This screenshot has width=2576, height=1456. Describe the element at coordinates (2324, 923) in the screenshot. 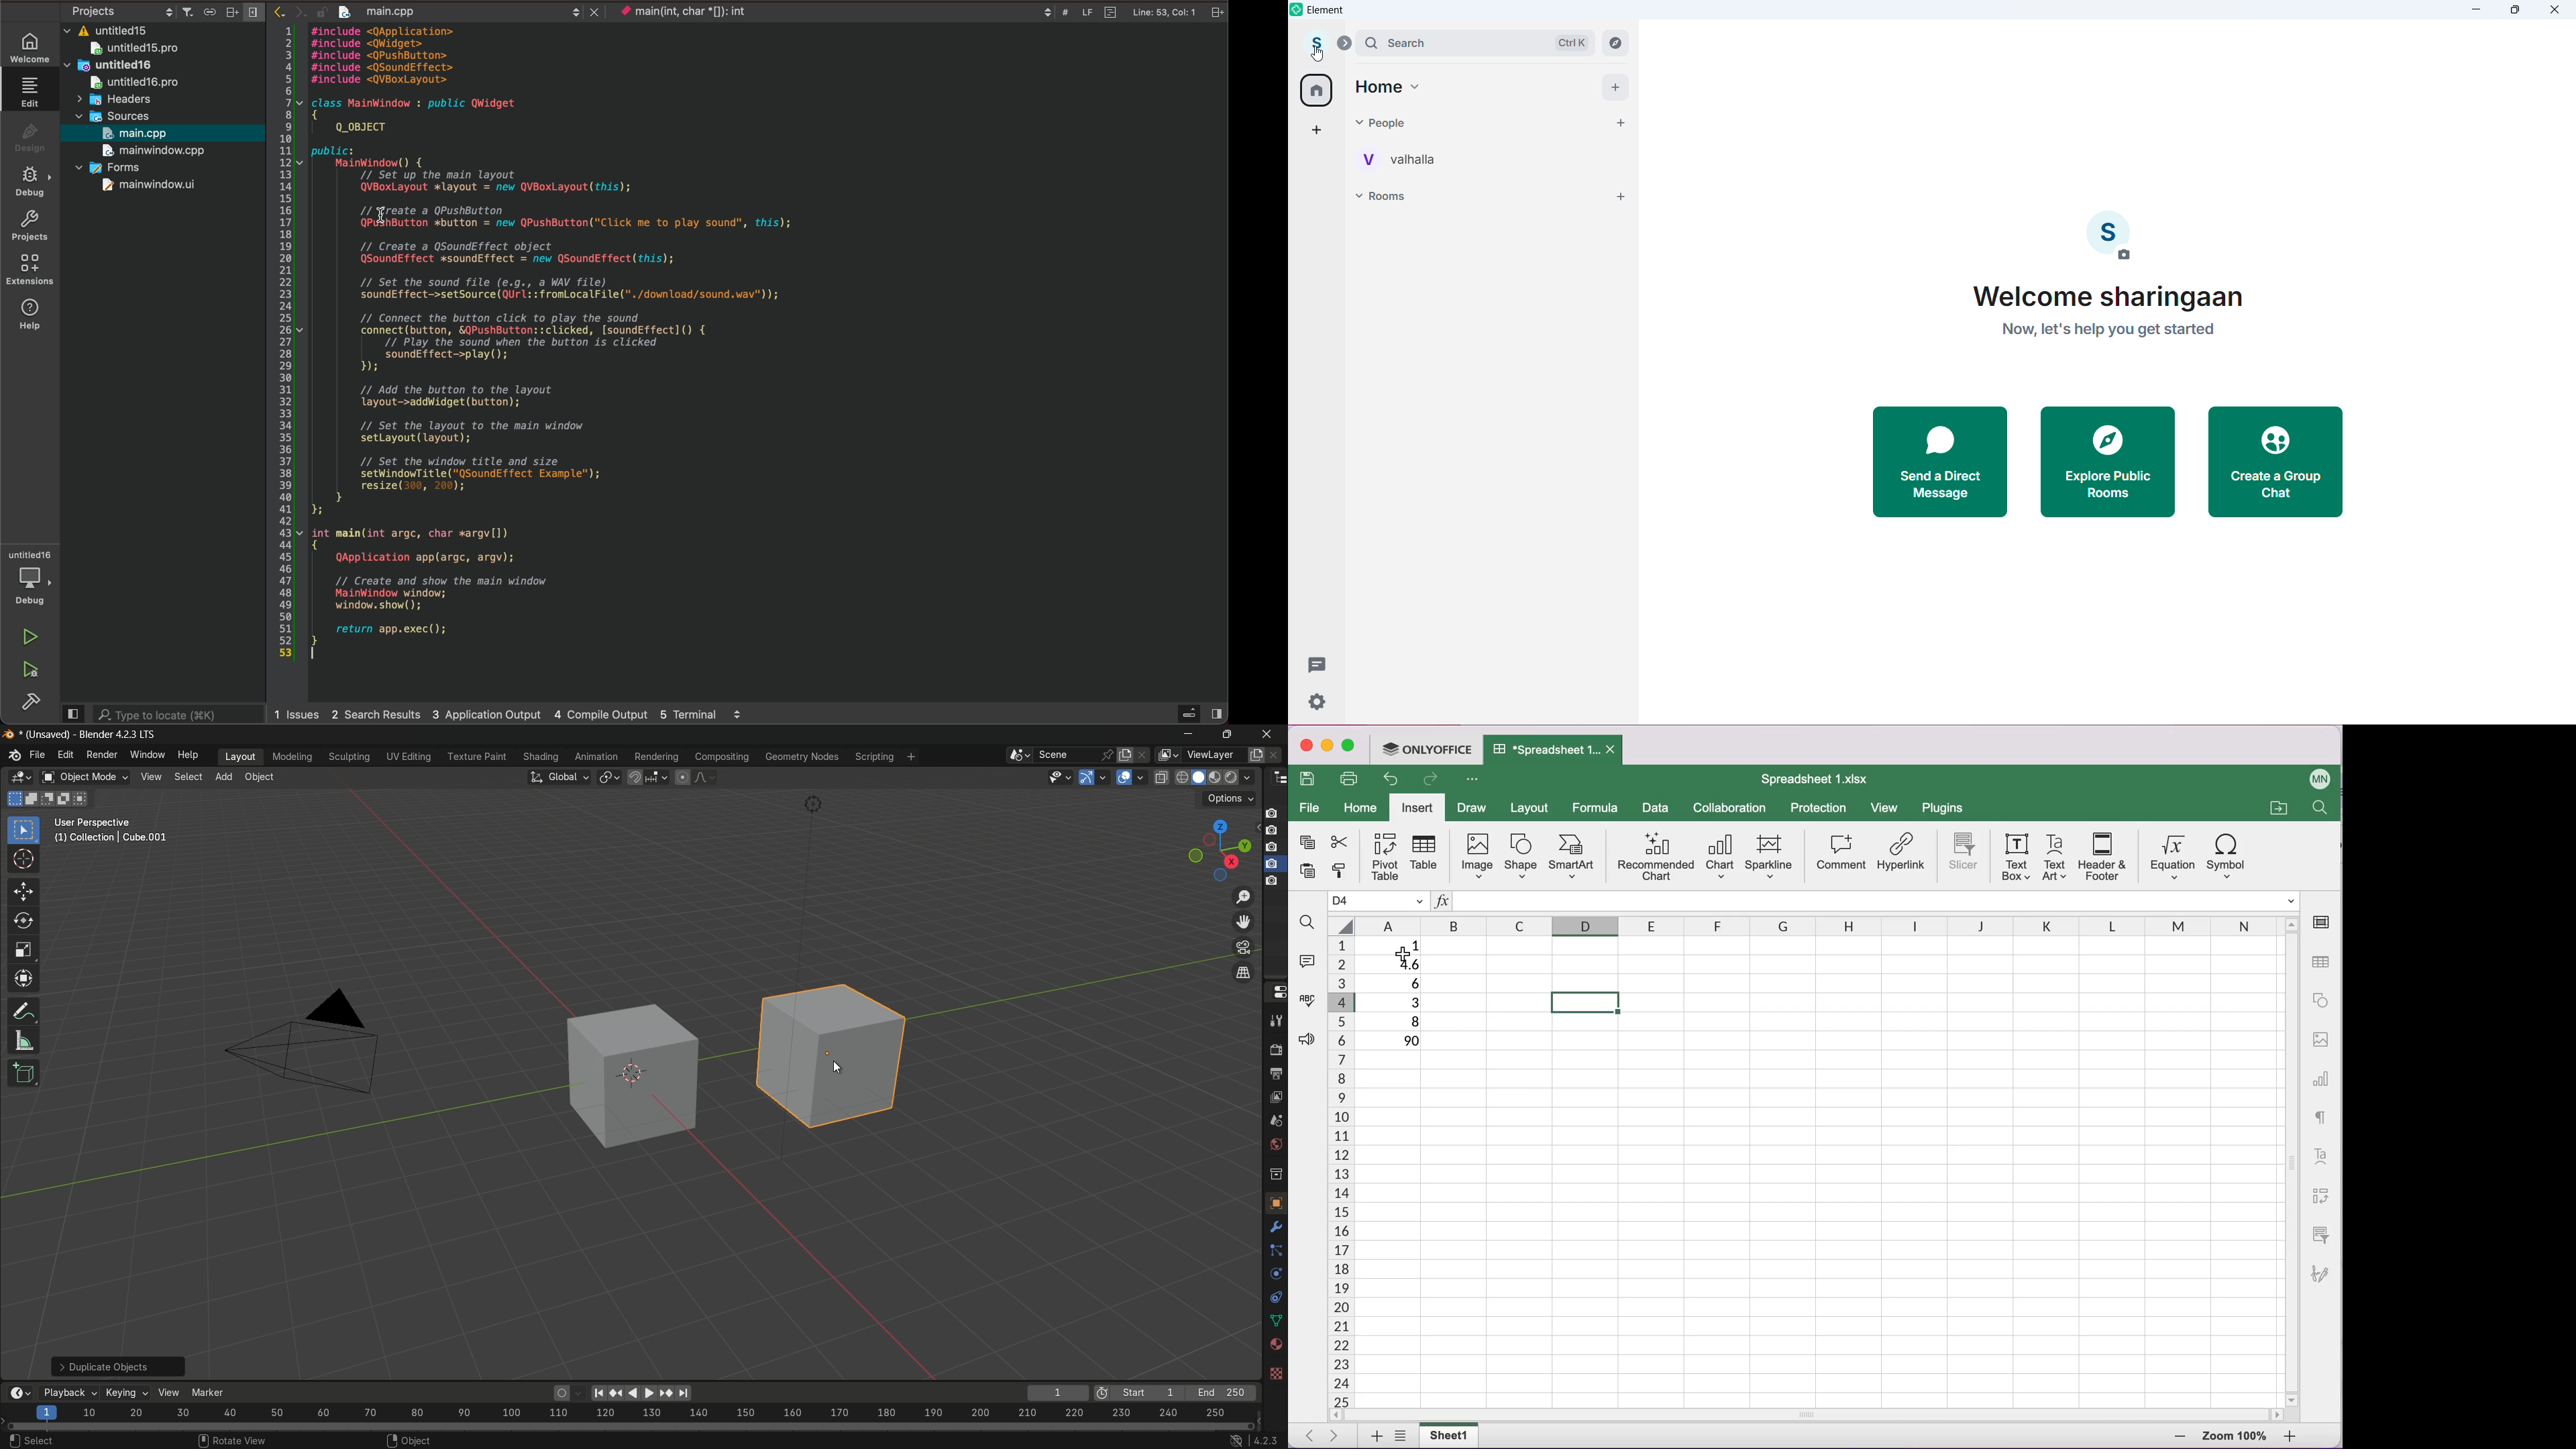

I see `cell settings` at that location.